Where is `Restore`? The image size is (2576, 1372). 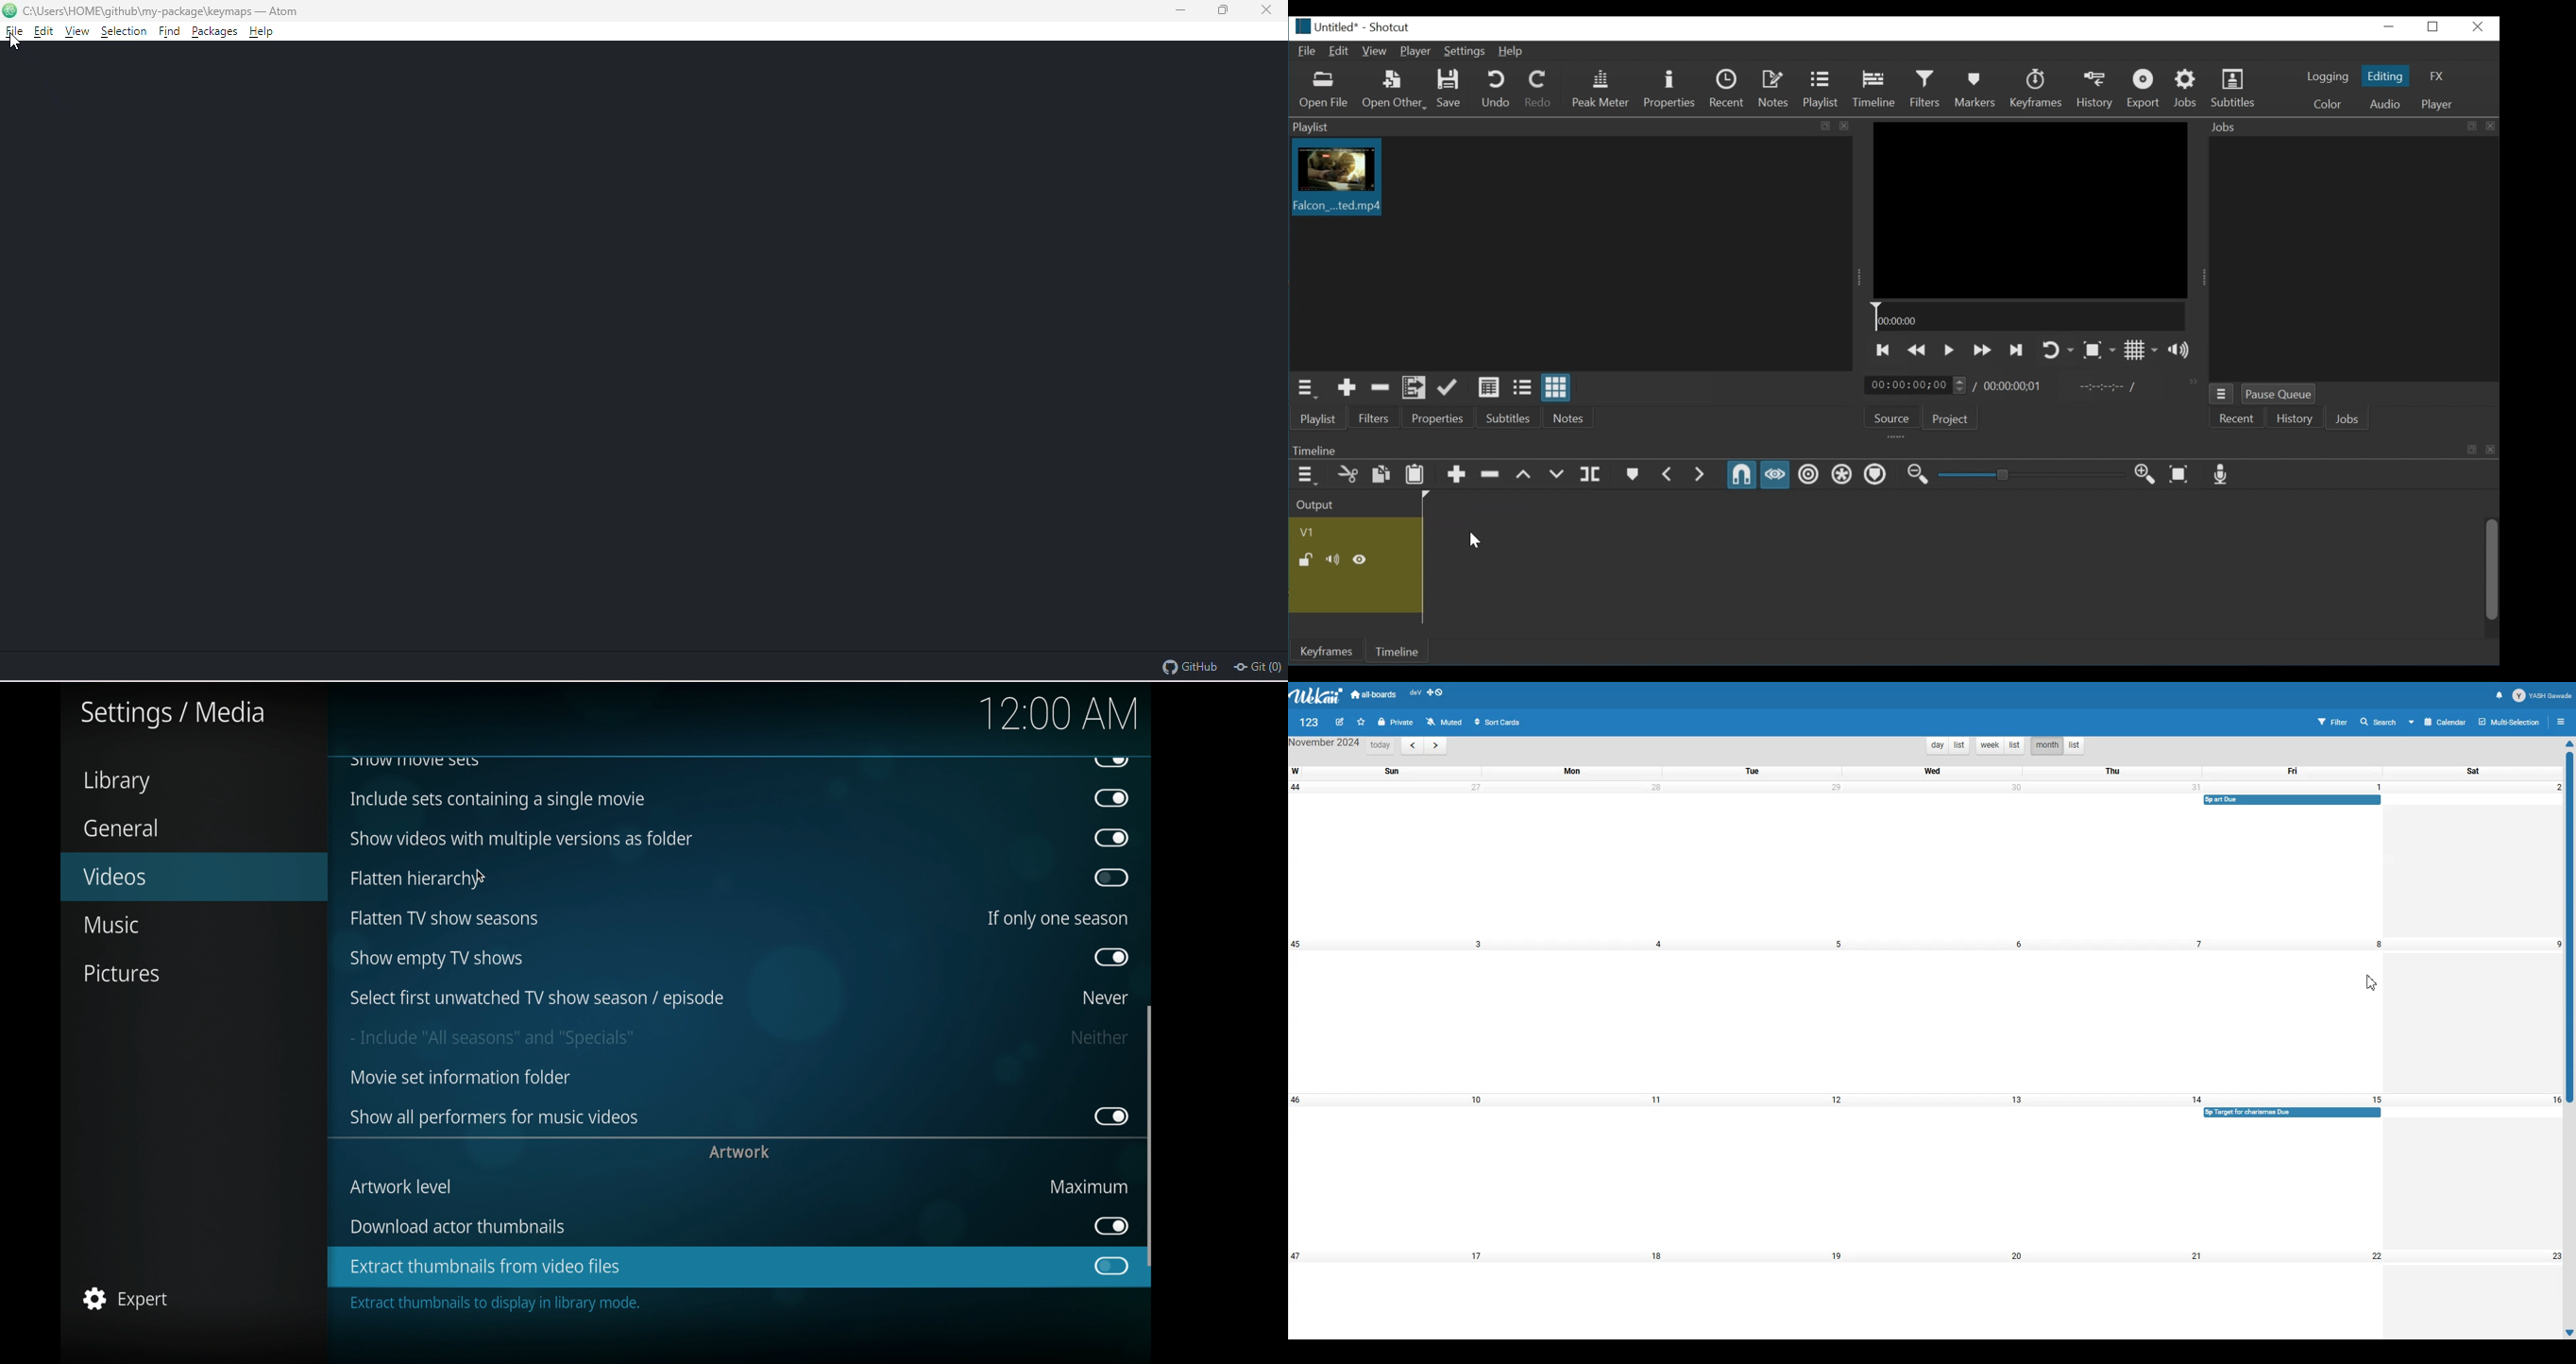 Restore is located at coordinates (2434, 27).